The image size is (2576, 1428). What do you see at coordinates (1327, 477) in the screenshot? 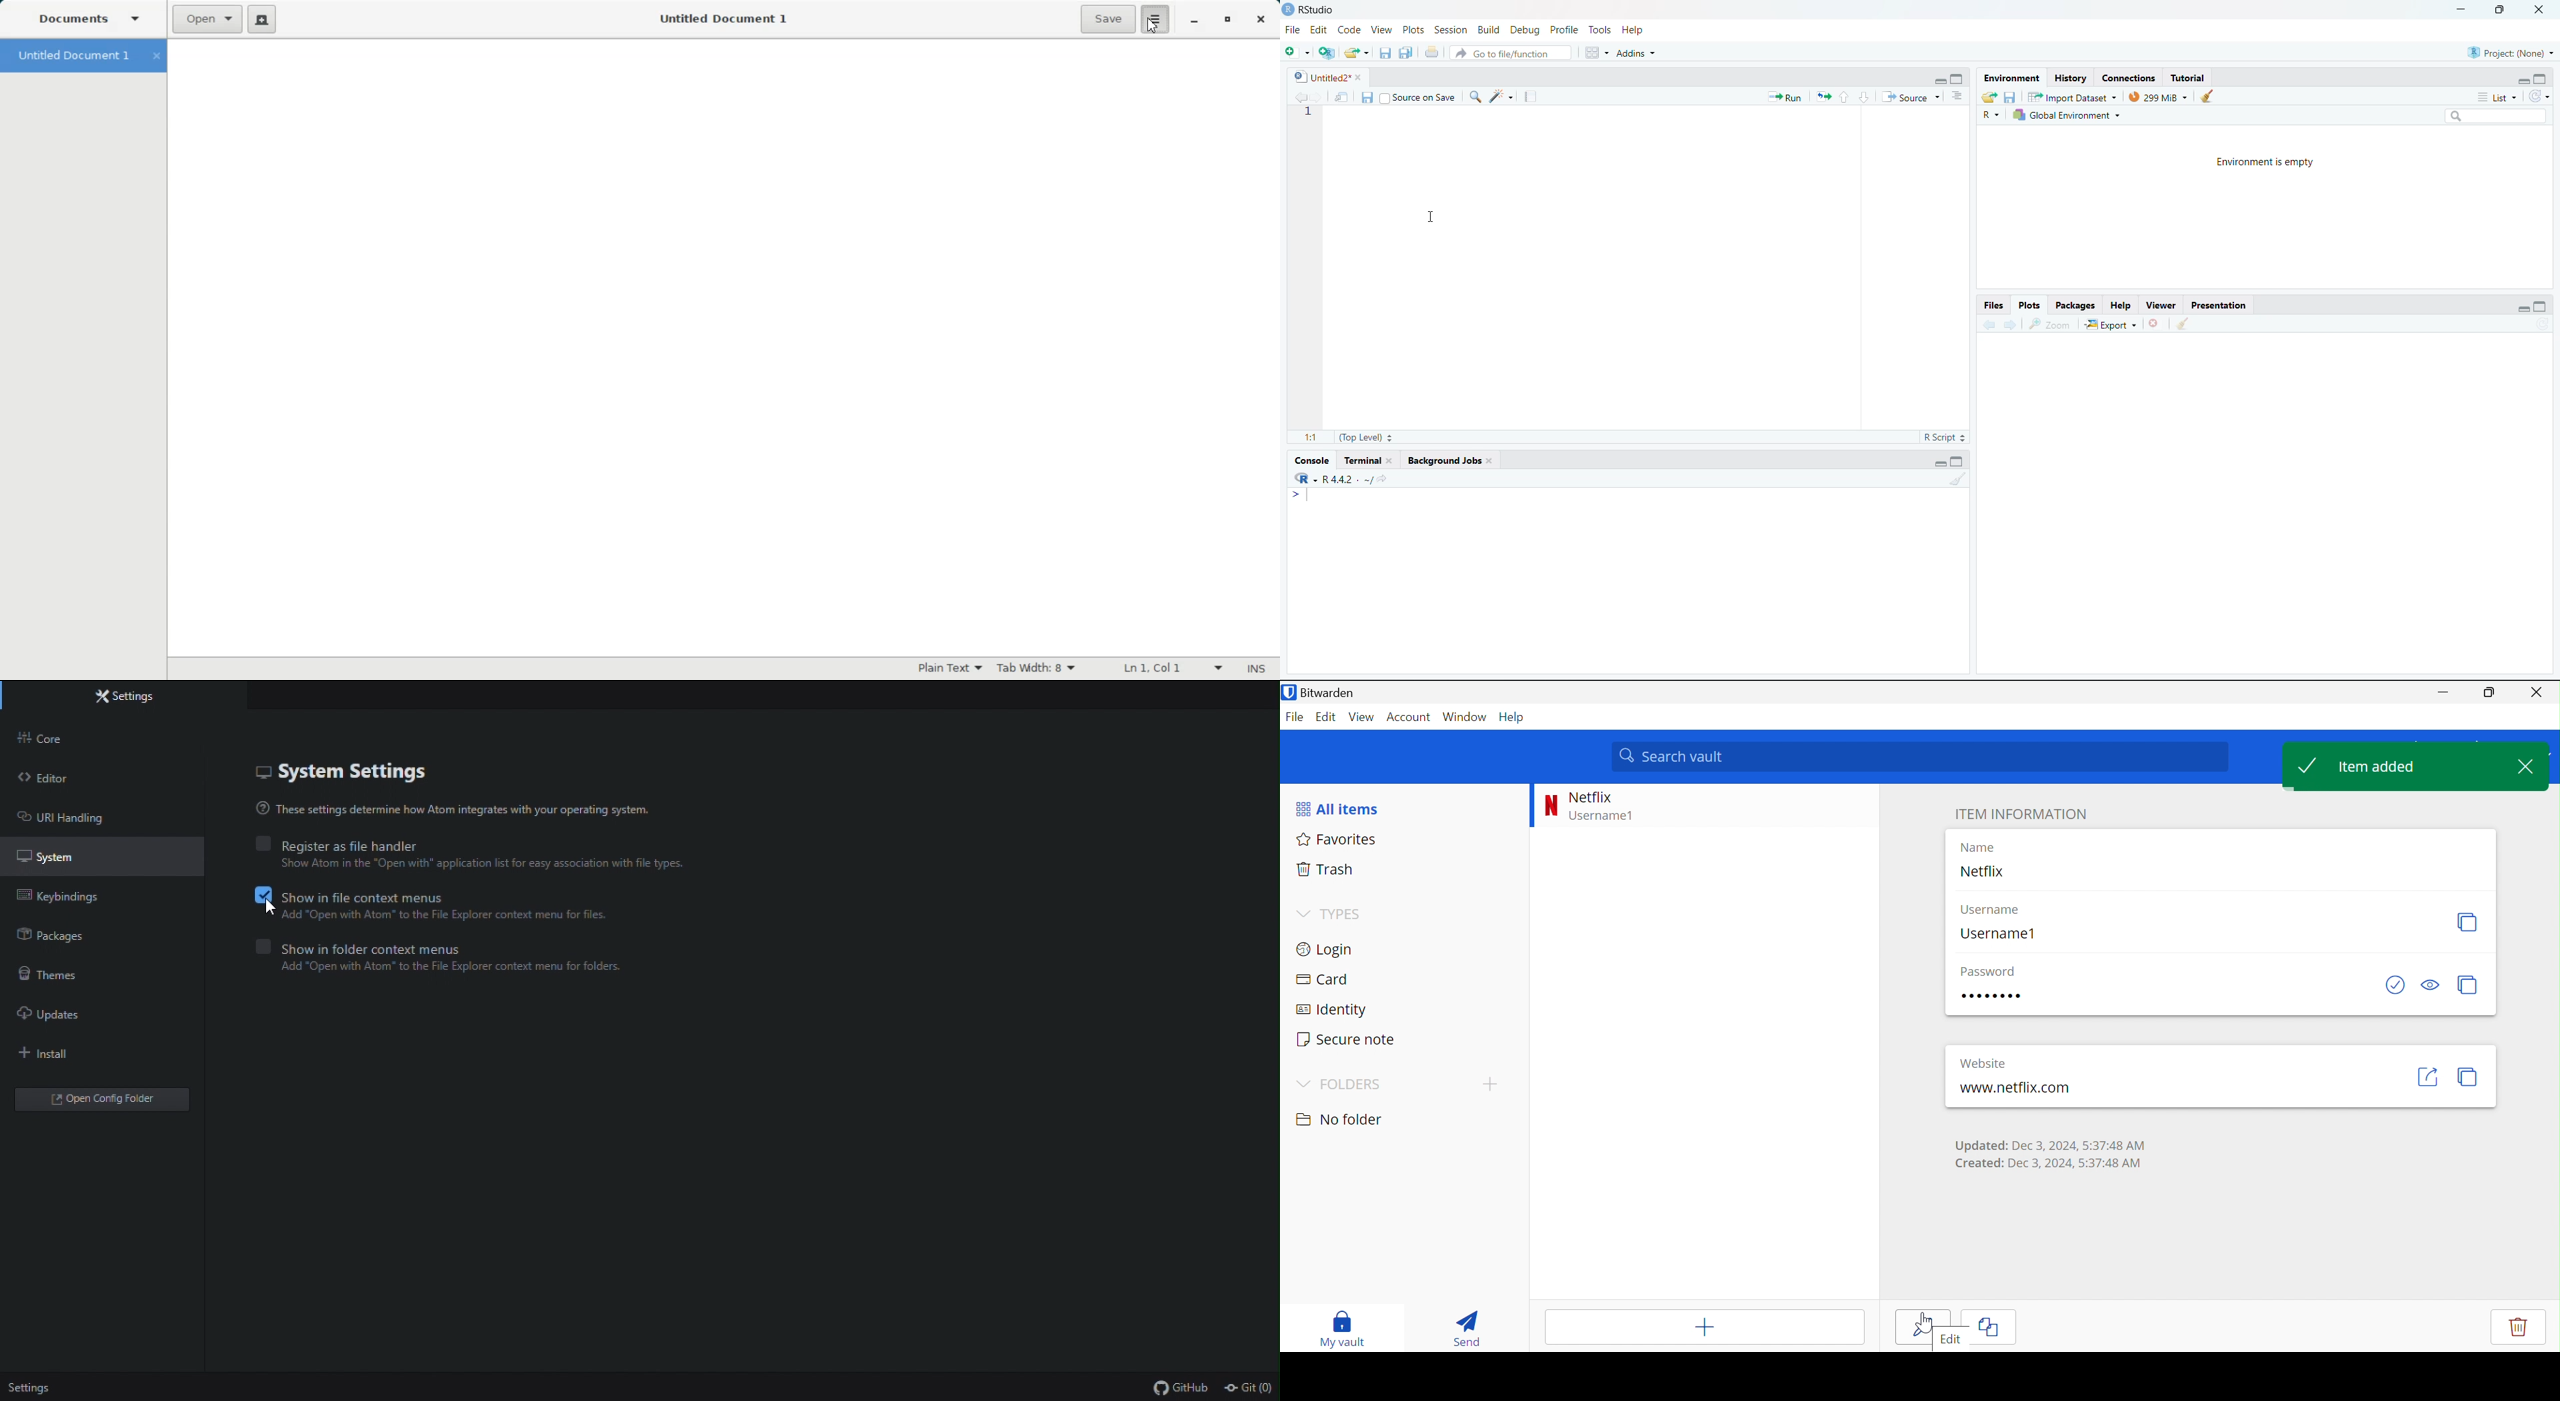
I see `R 4.4.2` at bounding box center [1327, 477].